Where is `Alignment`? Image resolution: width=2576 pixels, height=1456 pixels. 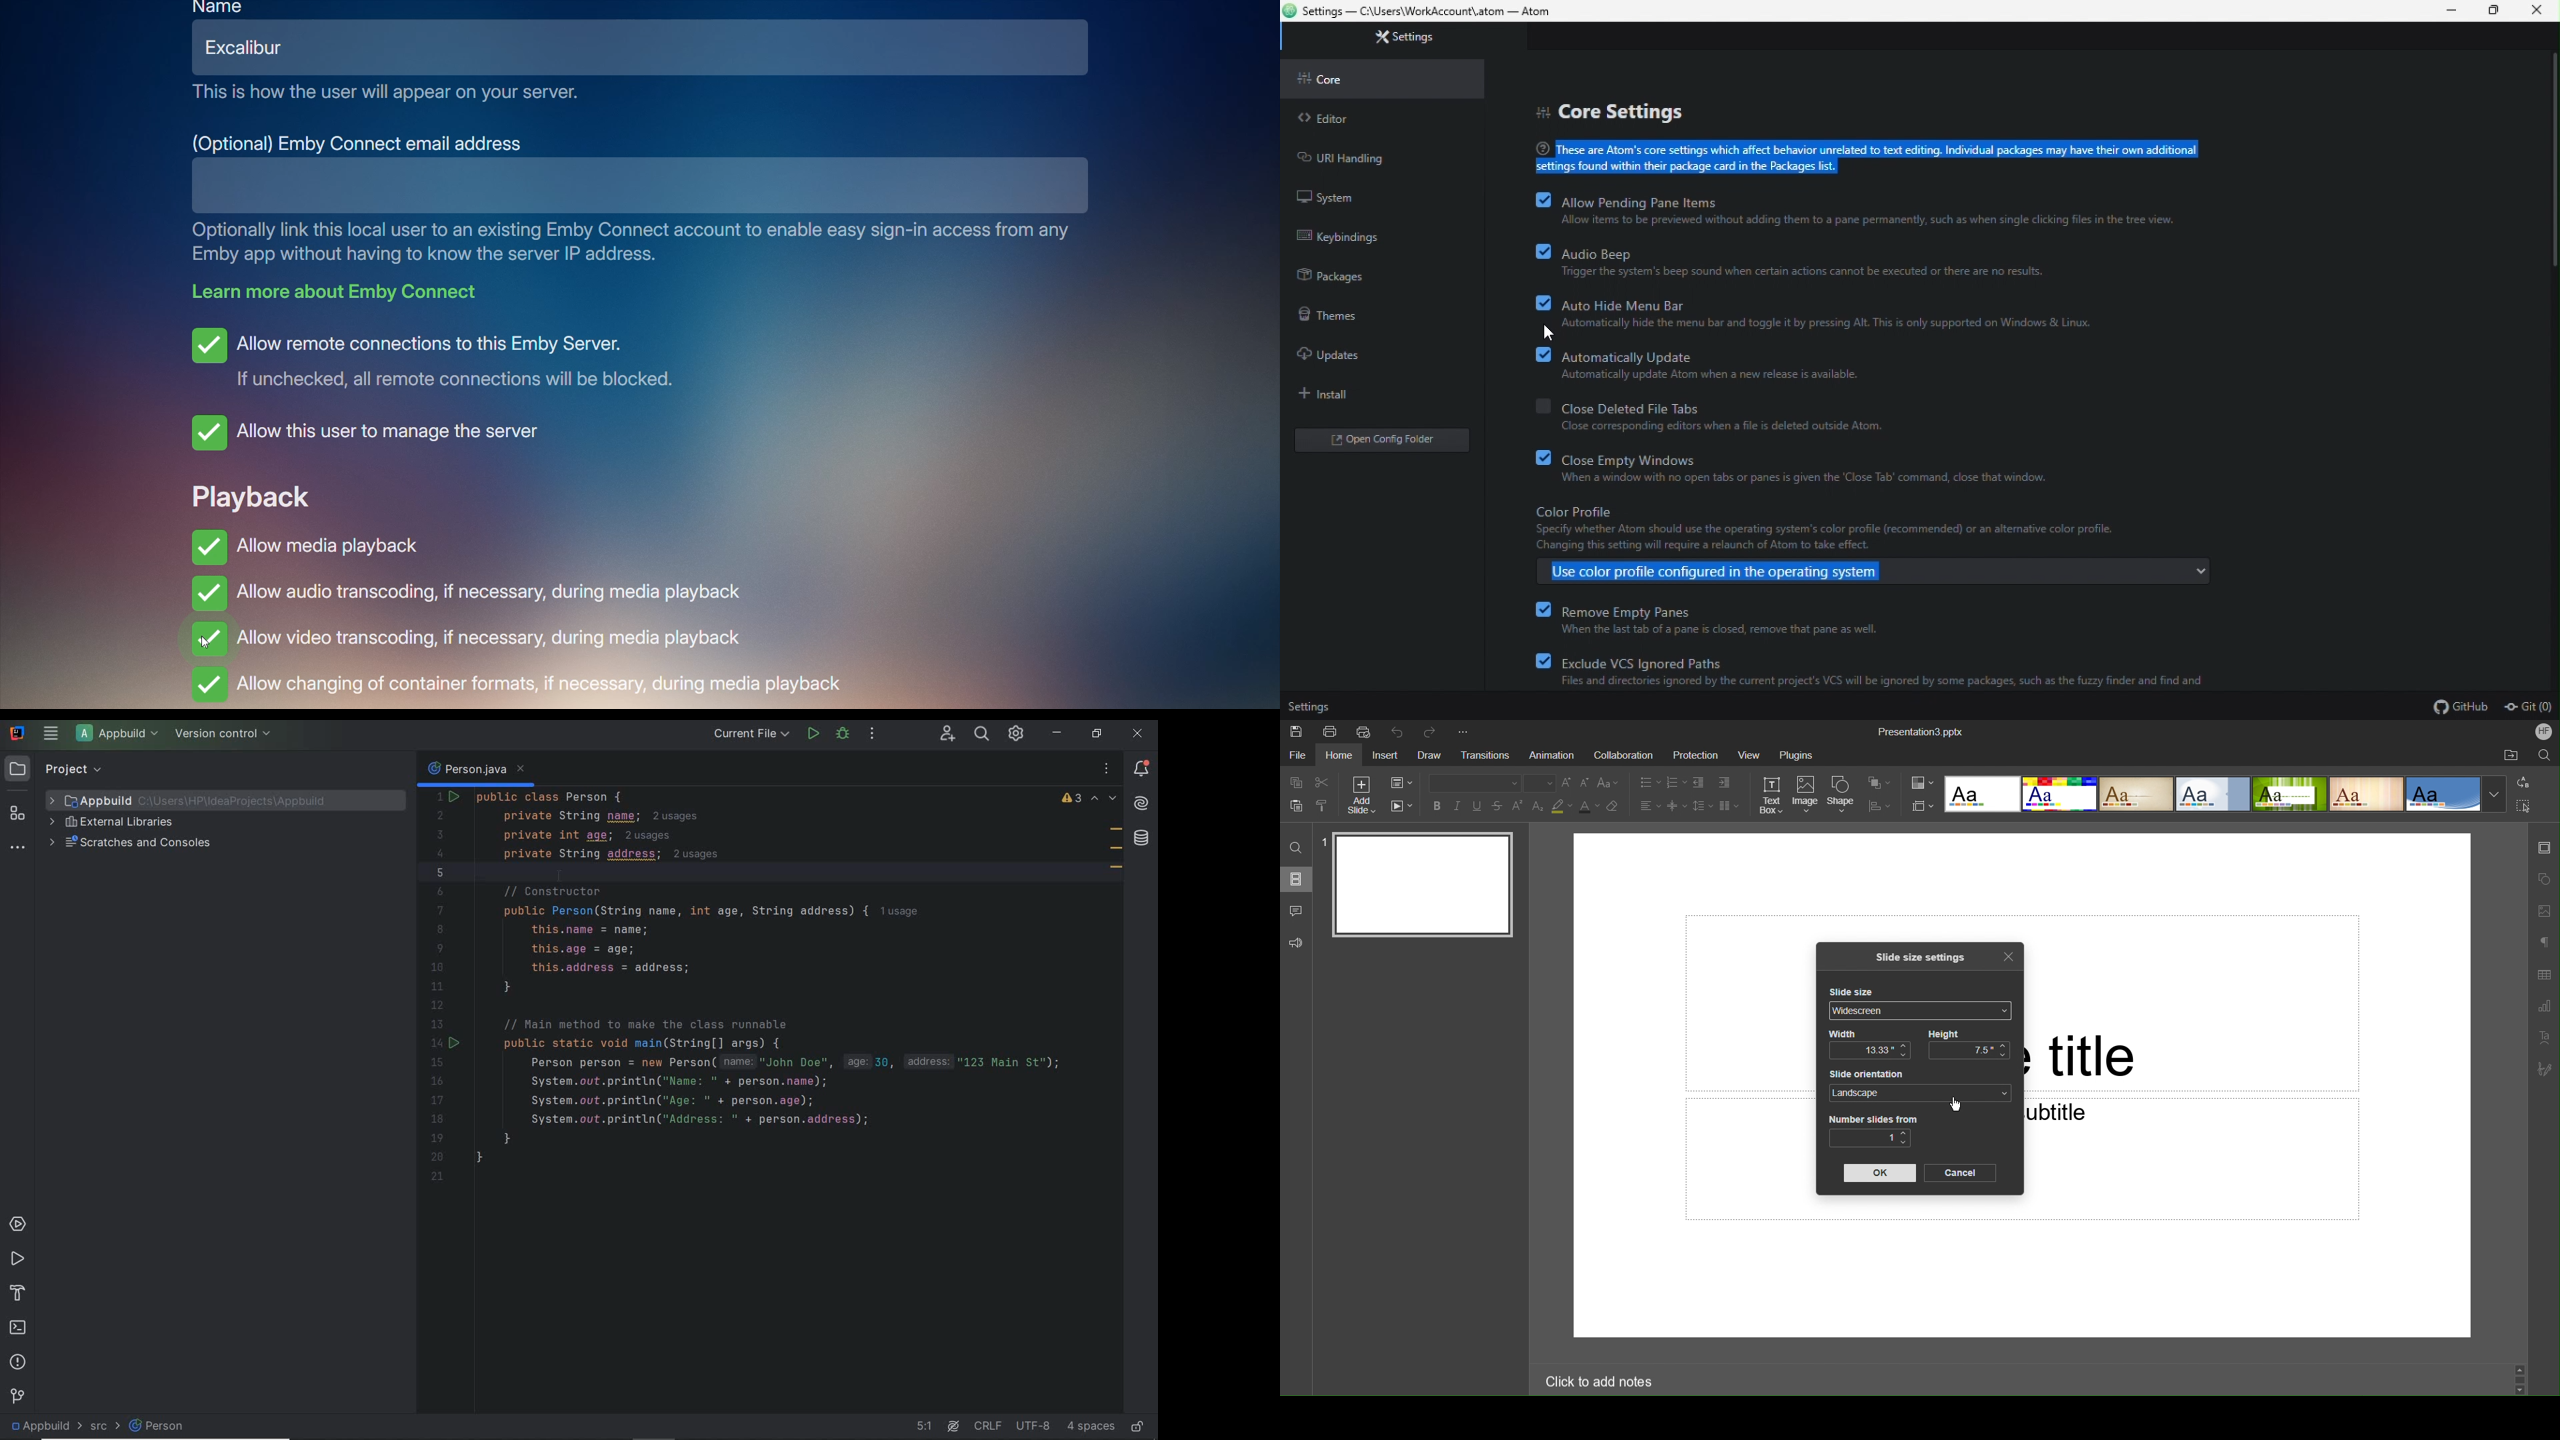 Alignment is located at coordinates (1649, 805).